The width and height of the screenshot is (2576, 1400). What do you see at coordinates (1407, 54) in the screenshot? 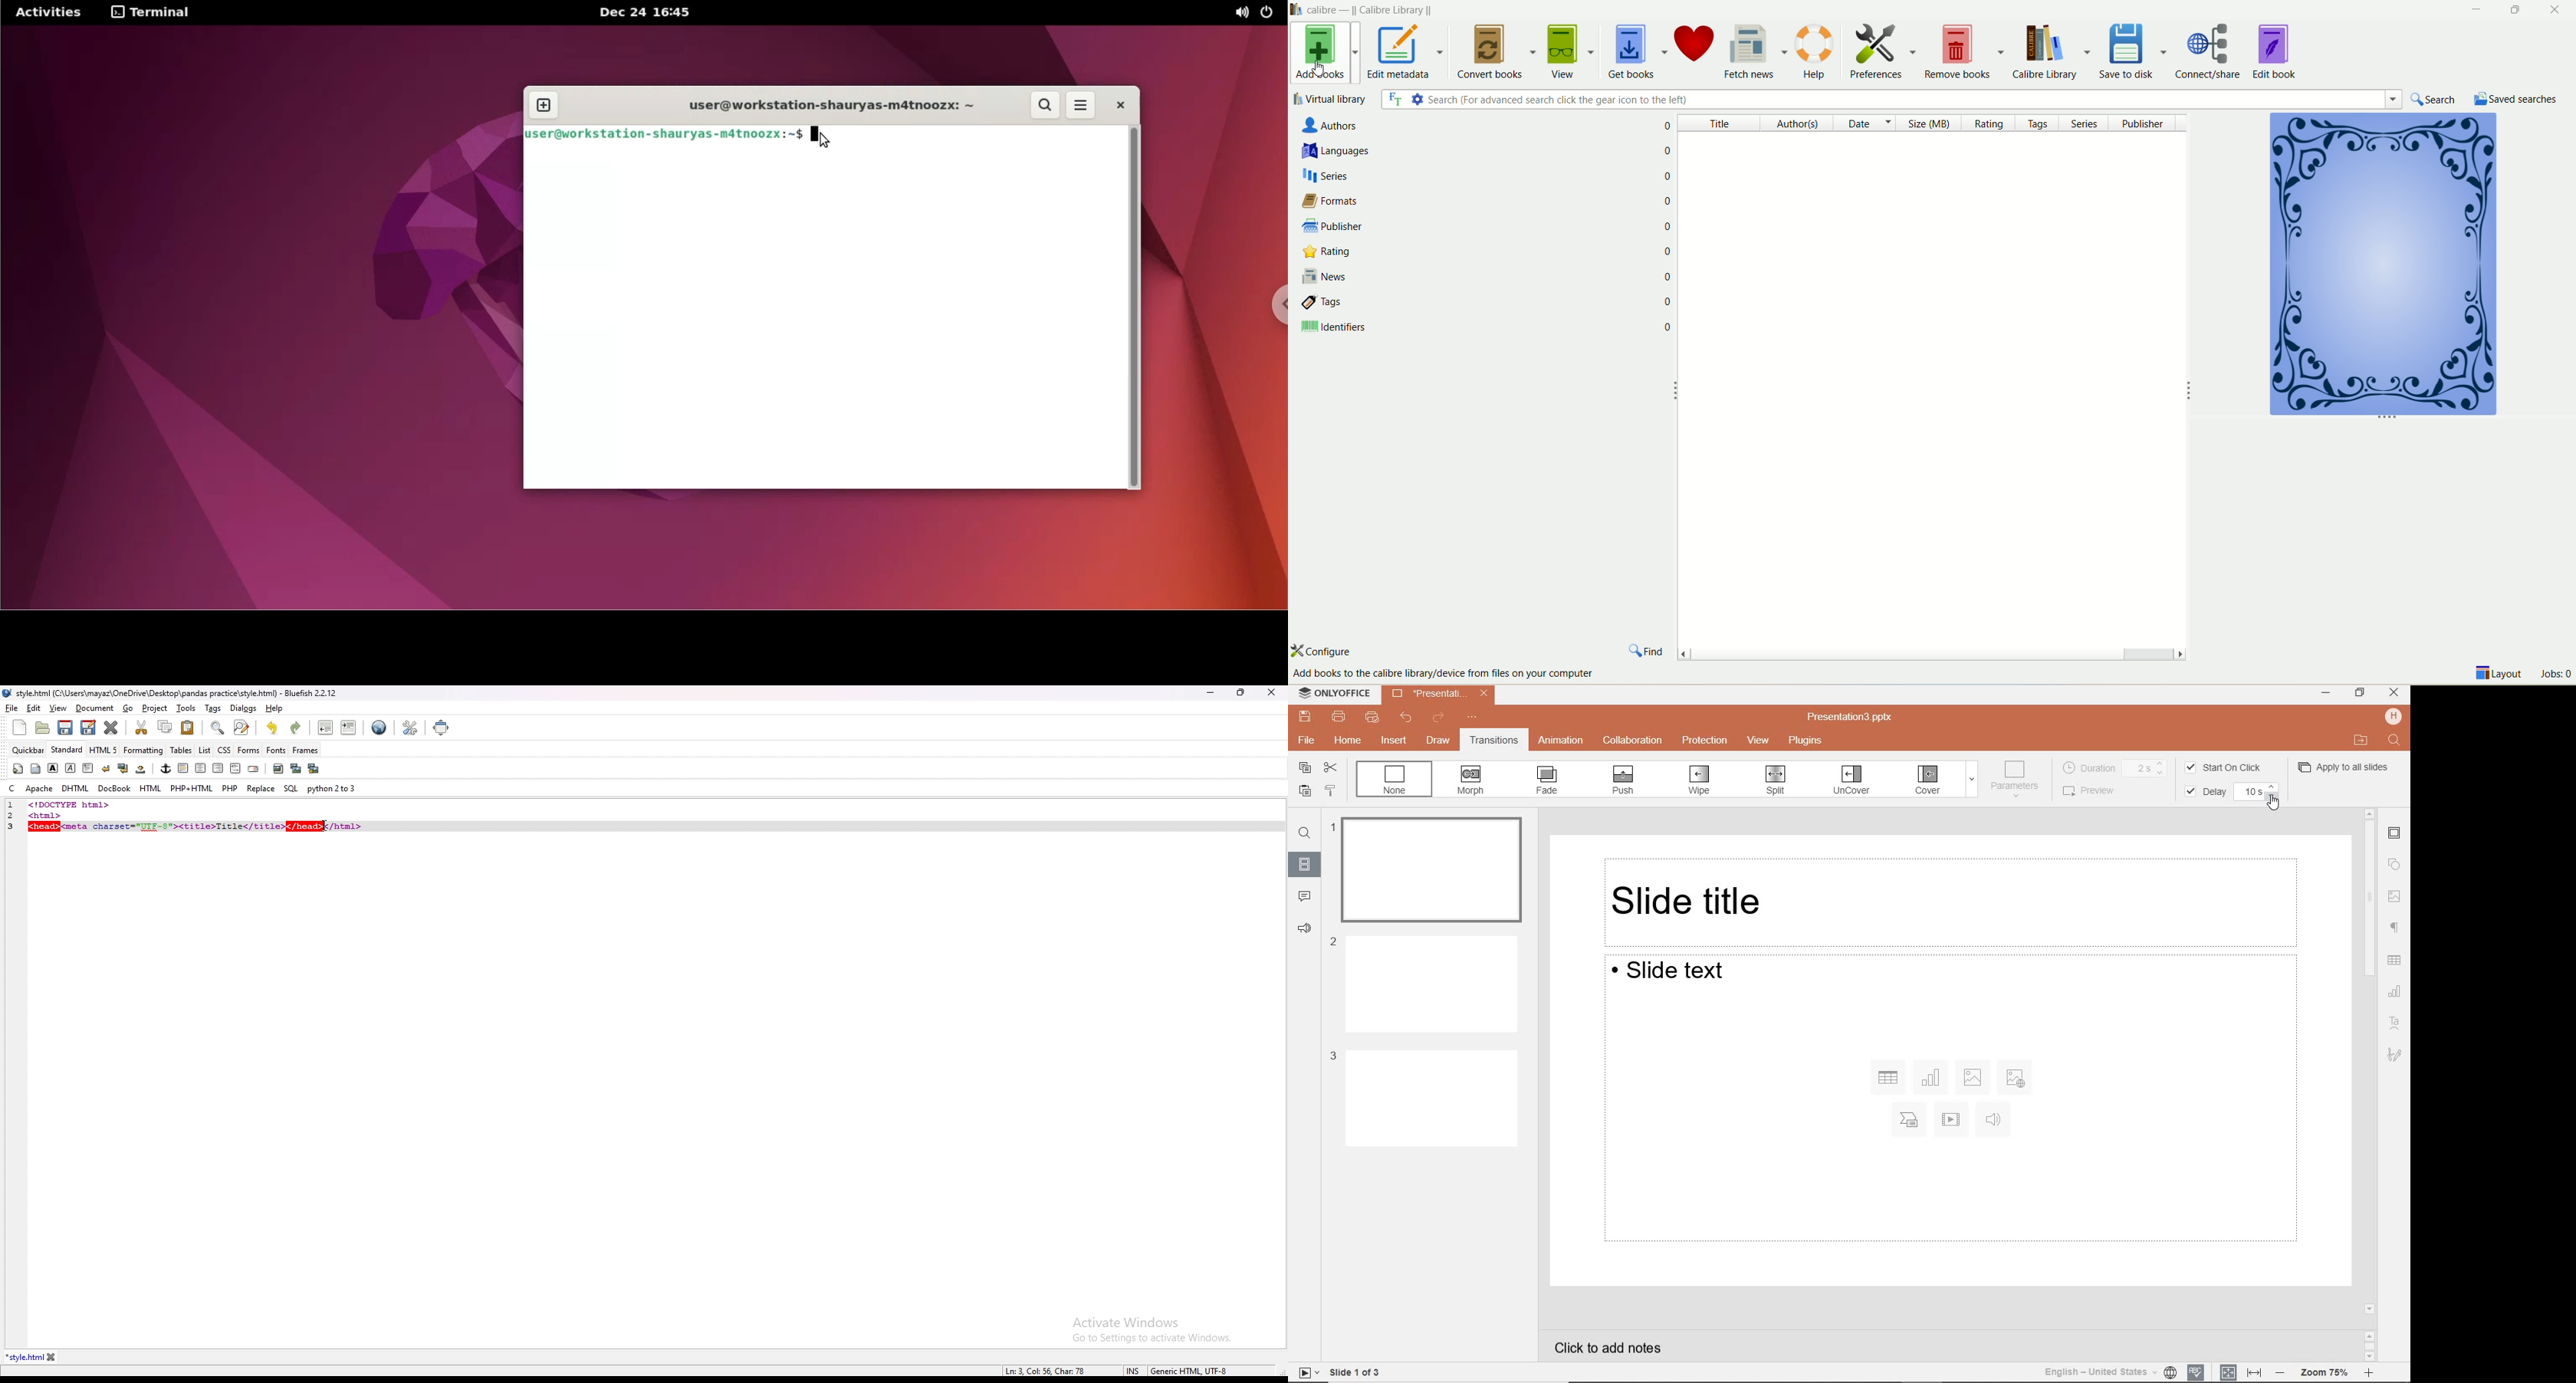
I see `edit metadata` at bounding box center [1407, 54].